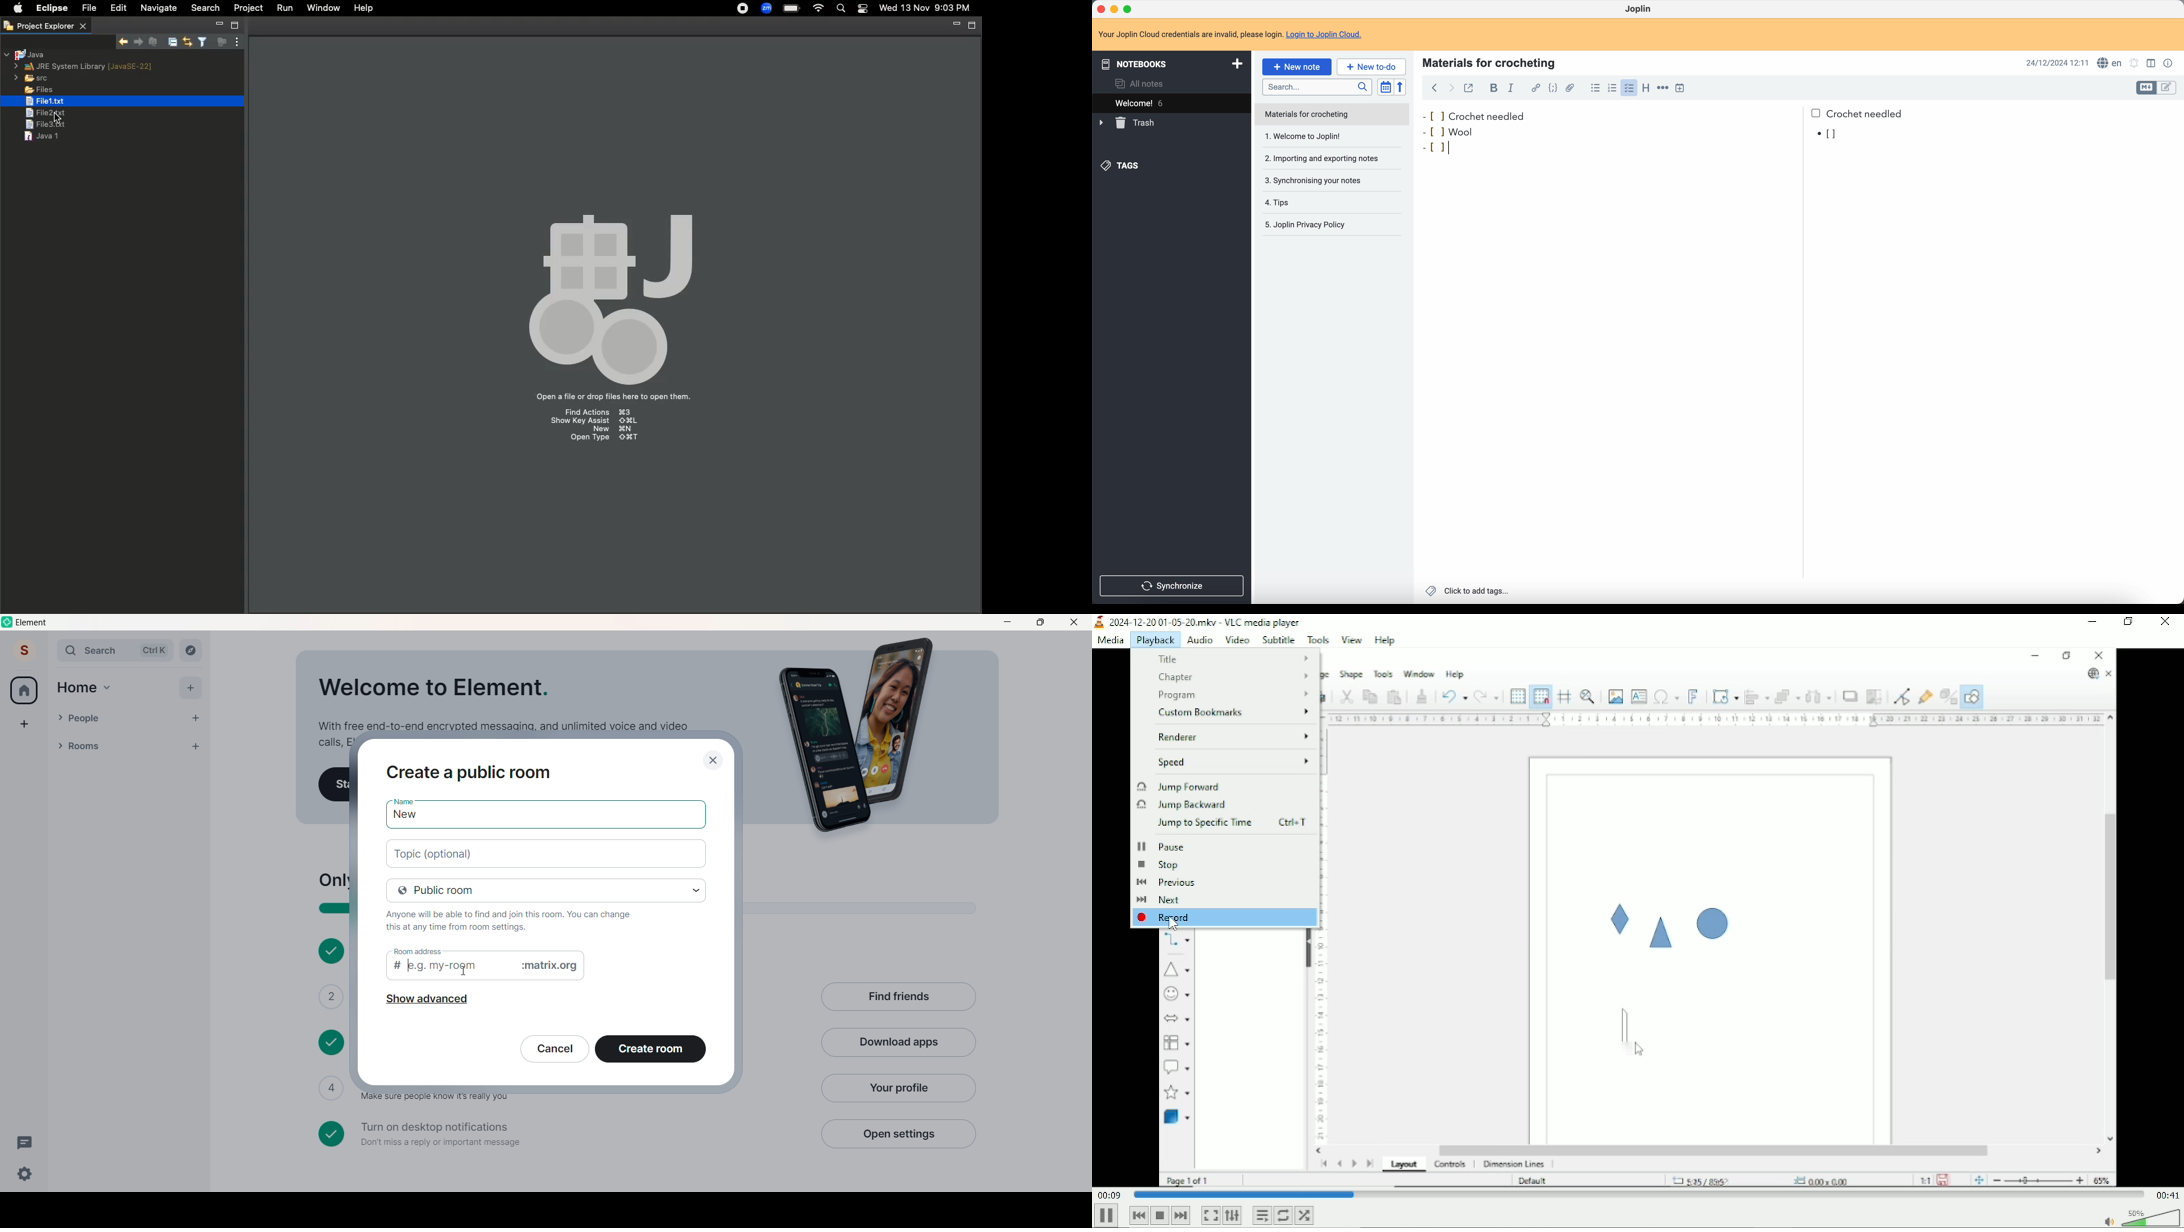 The height and width of the screenshot is (1232, 2184). What do you see at coordinates (1491, 88) in the screenshot?
I see `bold` at bounding box center [1491, 88].